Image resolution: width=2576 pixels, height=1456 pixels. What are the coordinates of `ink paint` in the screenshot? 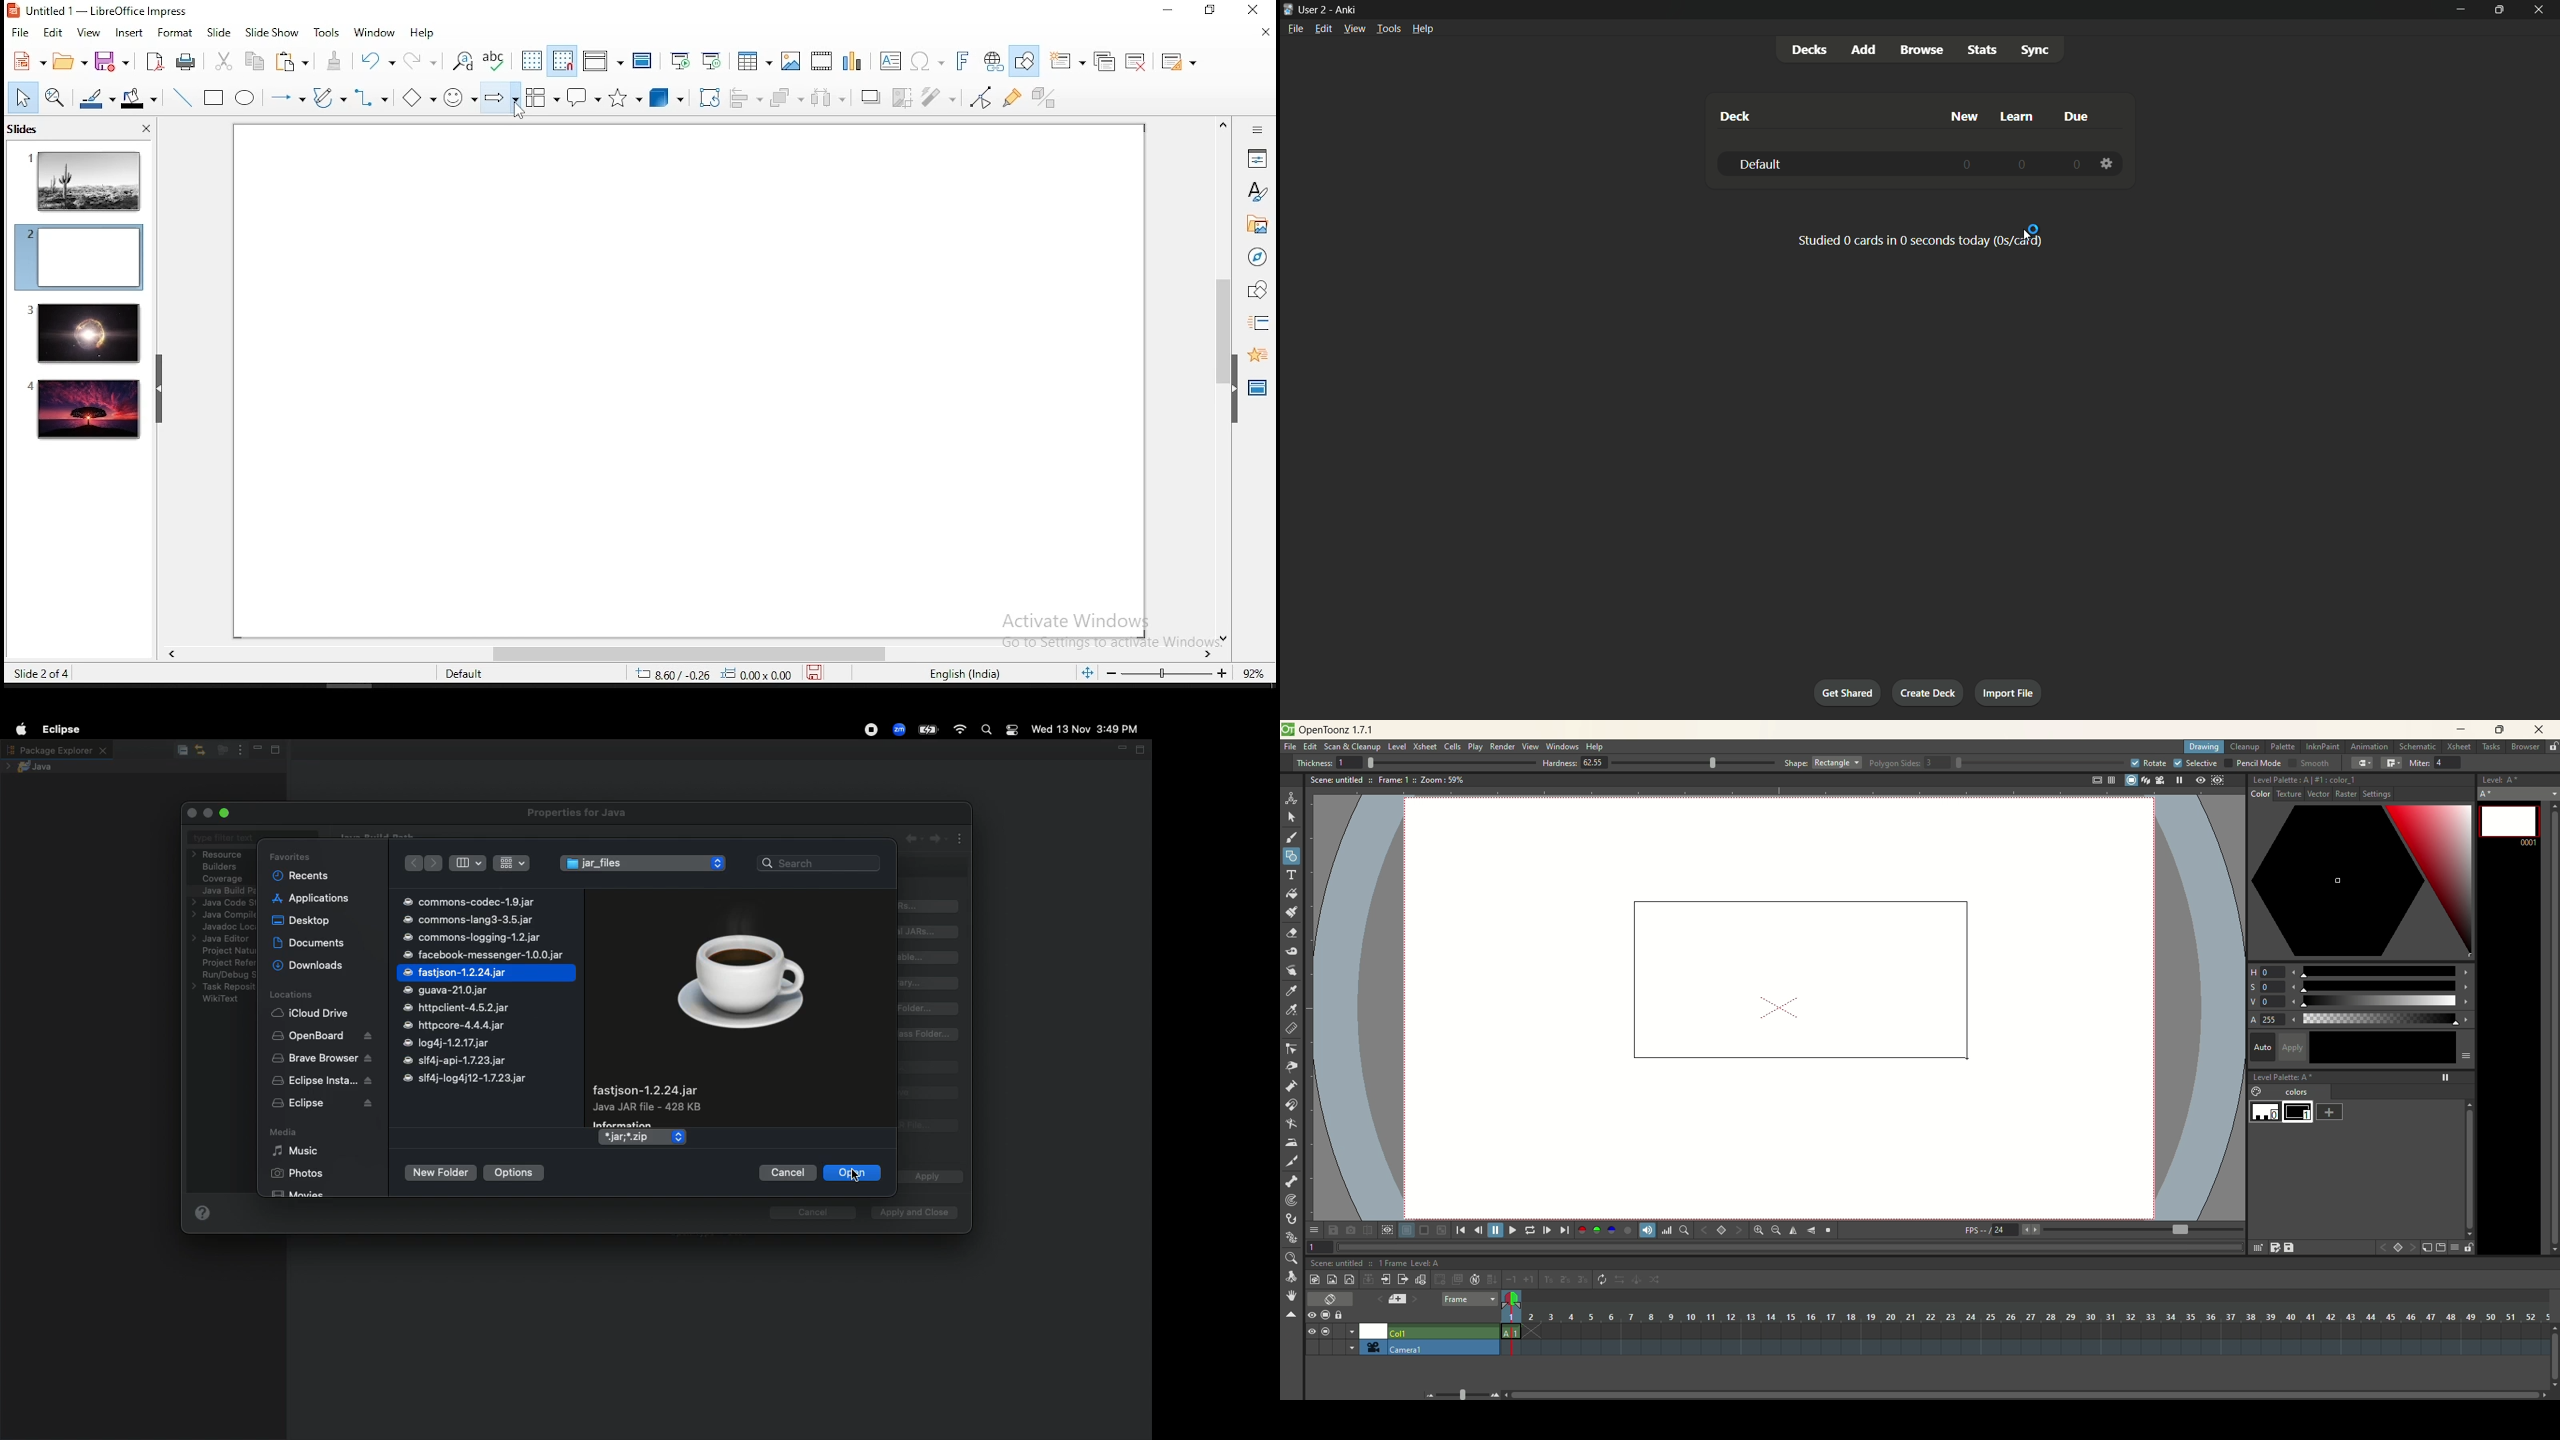 It's located at (2323, 747).